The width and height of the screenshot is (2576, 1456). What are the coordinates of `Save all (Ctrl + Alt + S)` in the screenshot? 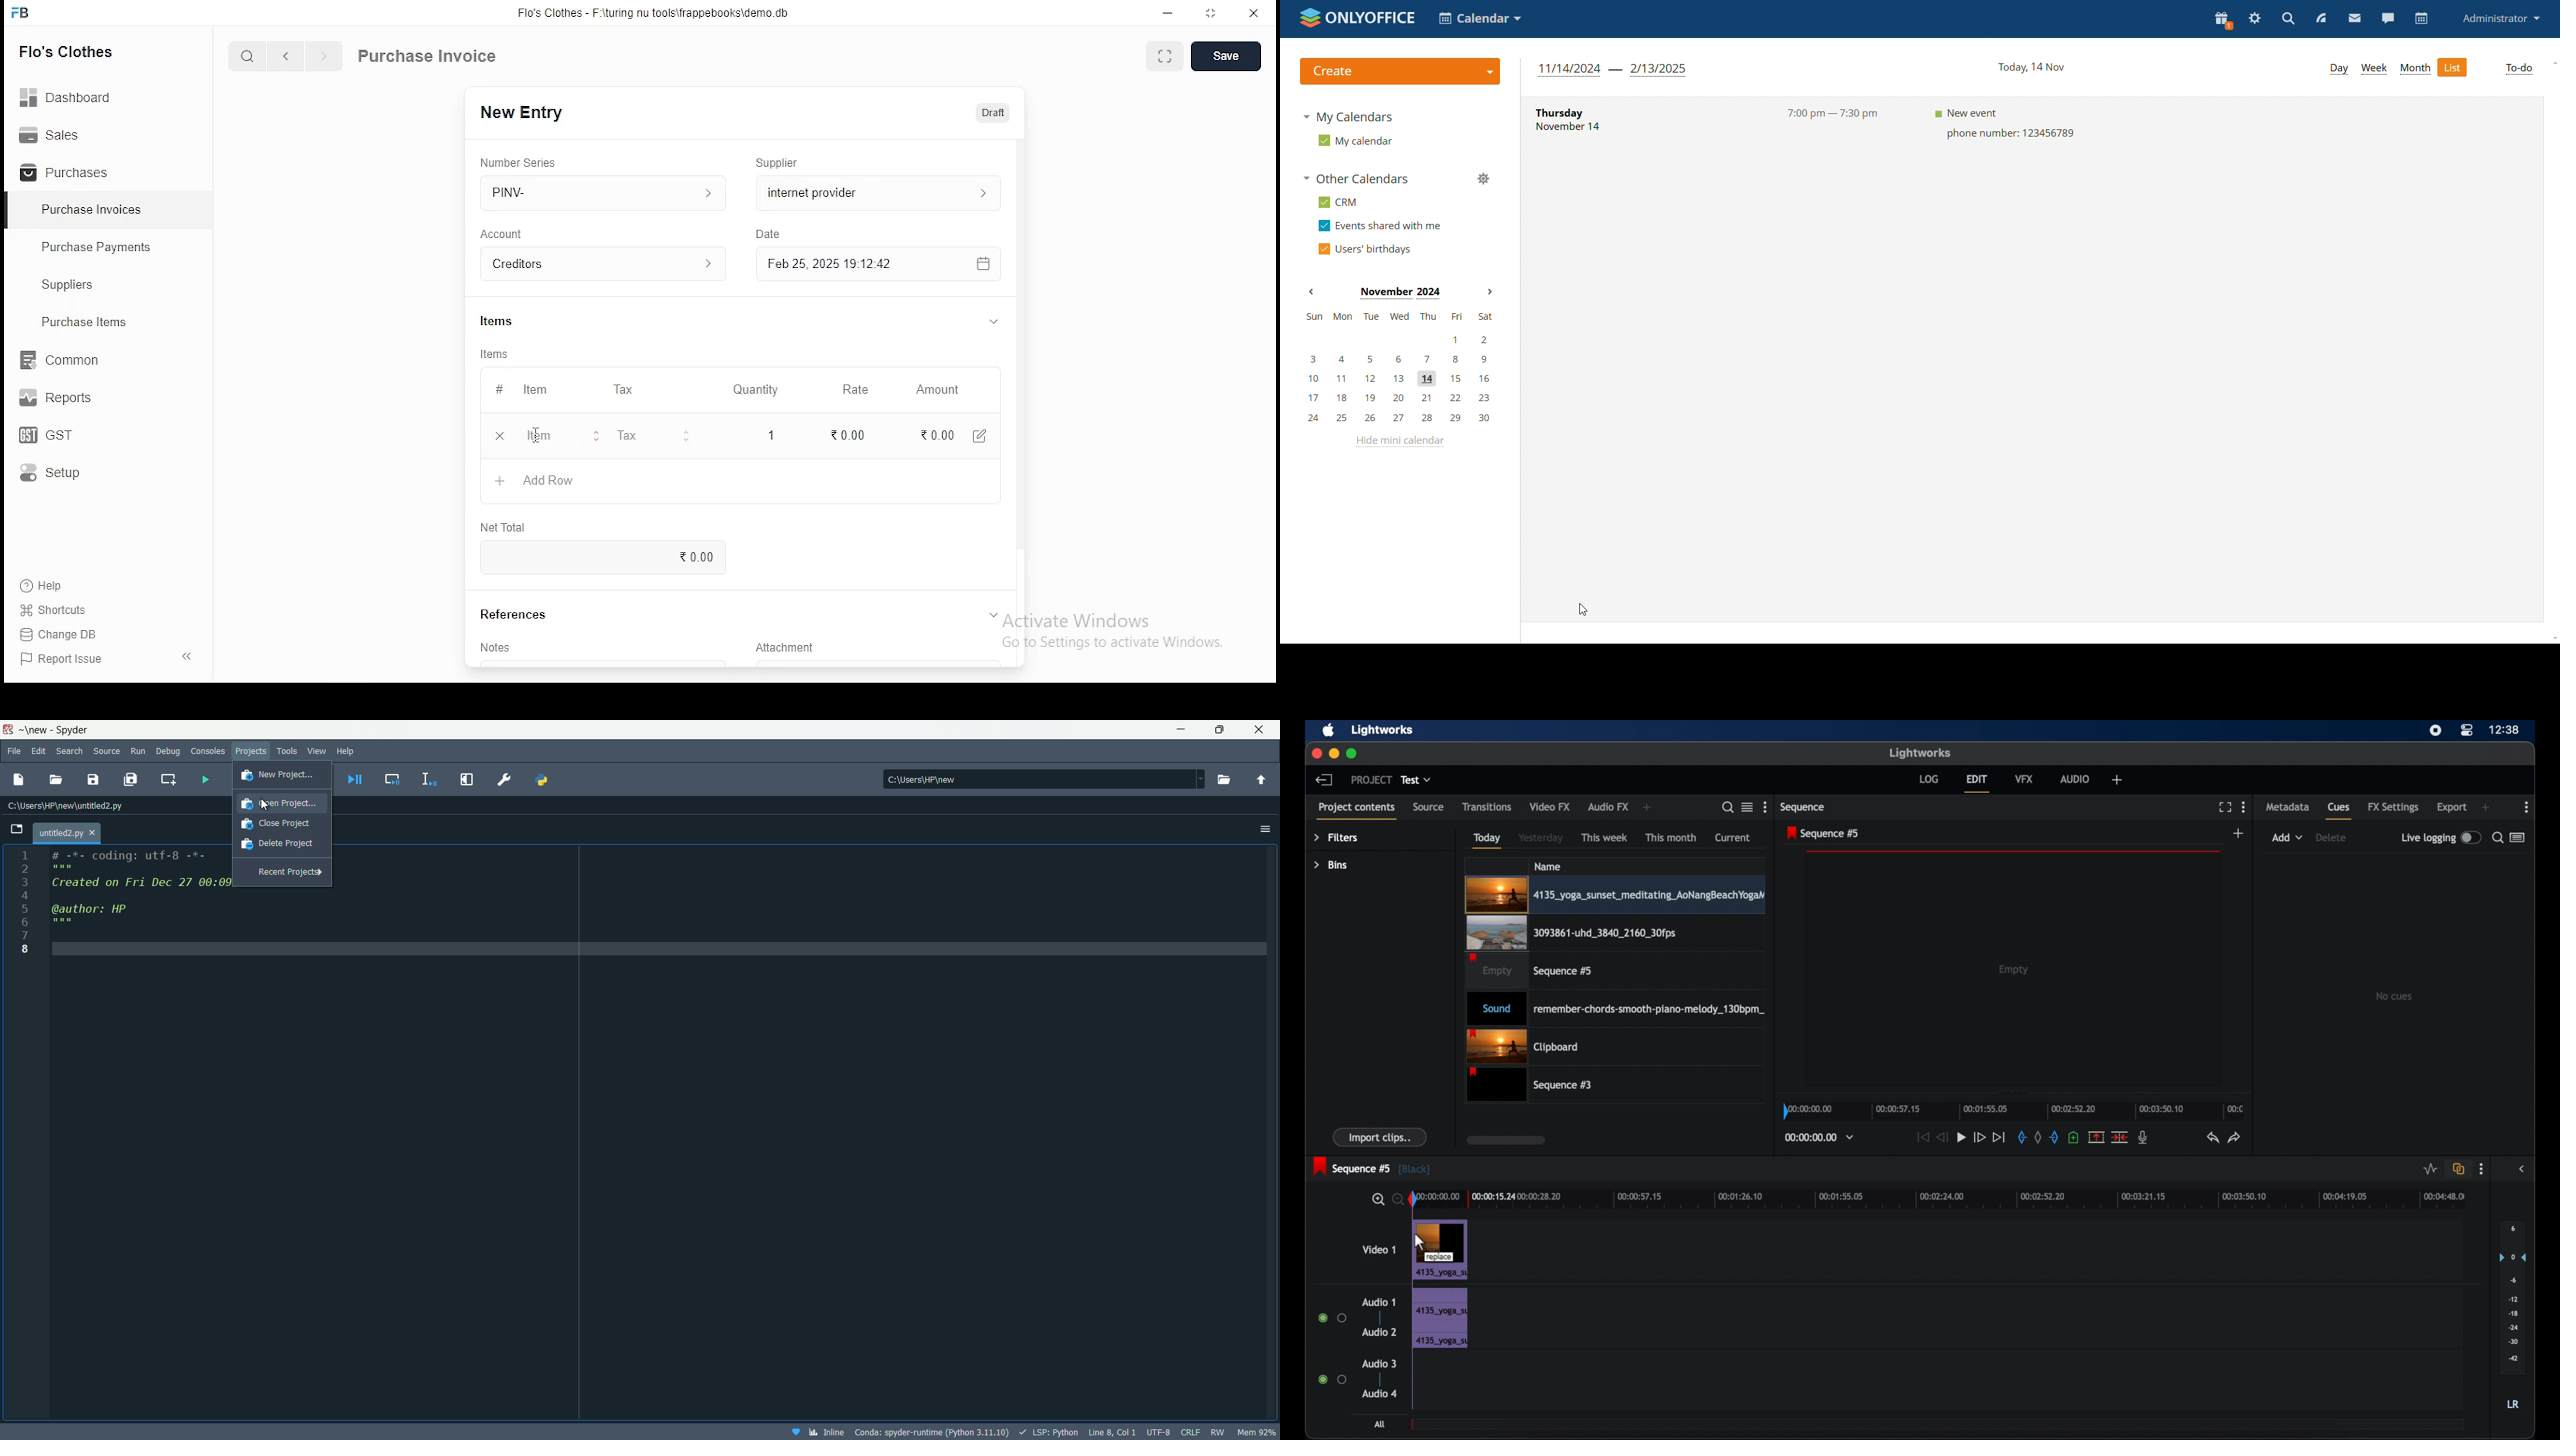 It's located at (133, 780).